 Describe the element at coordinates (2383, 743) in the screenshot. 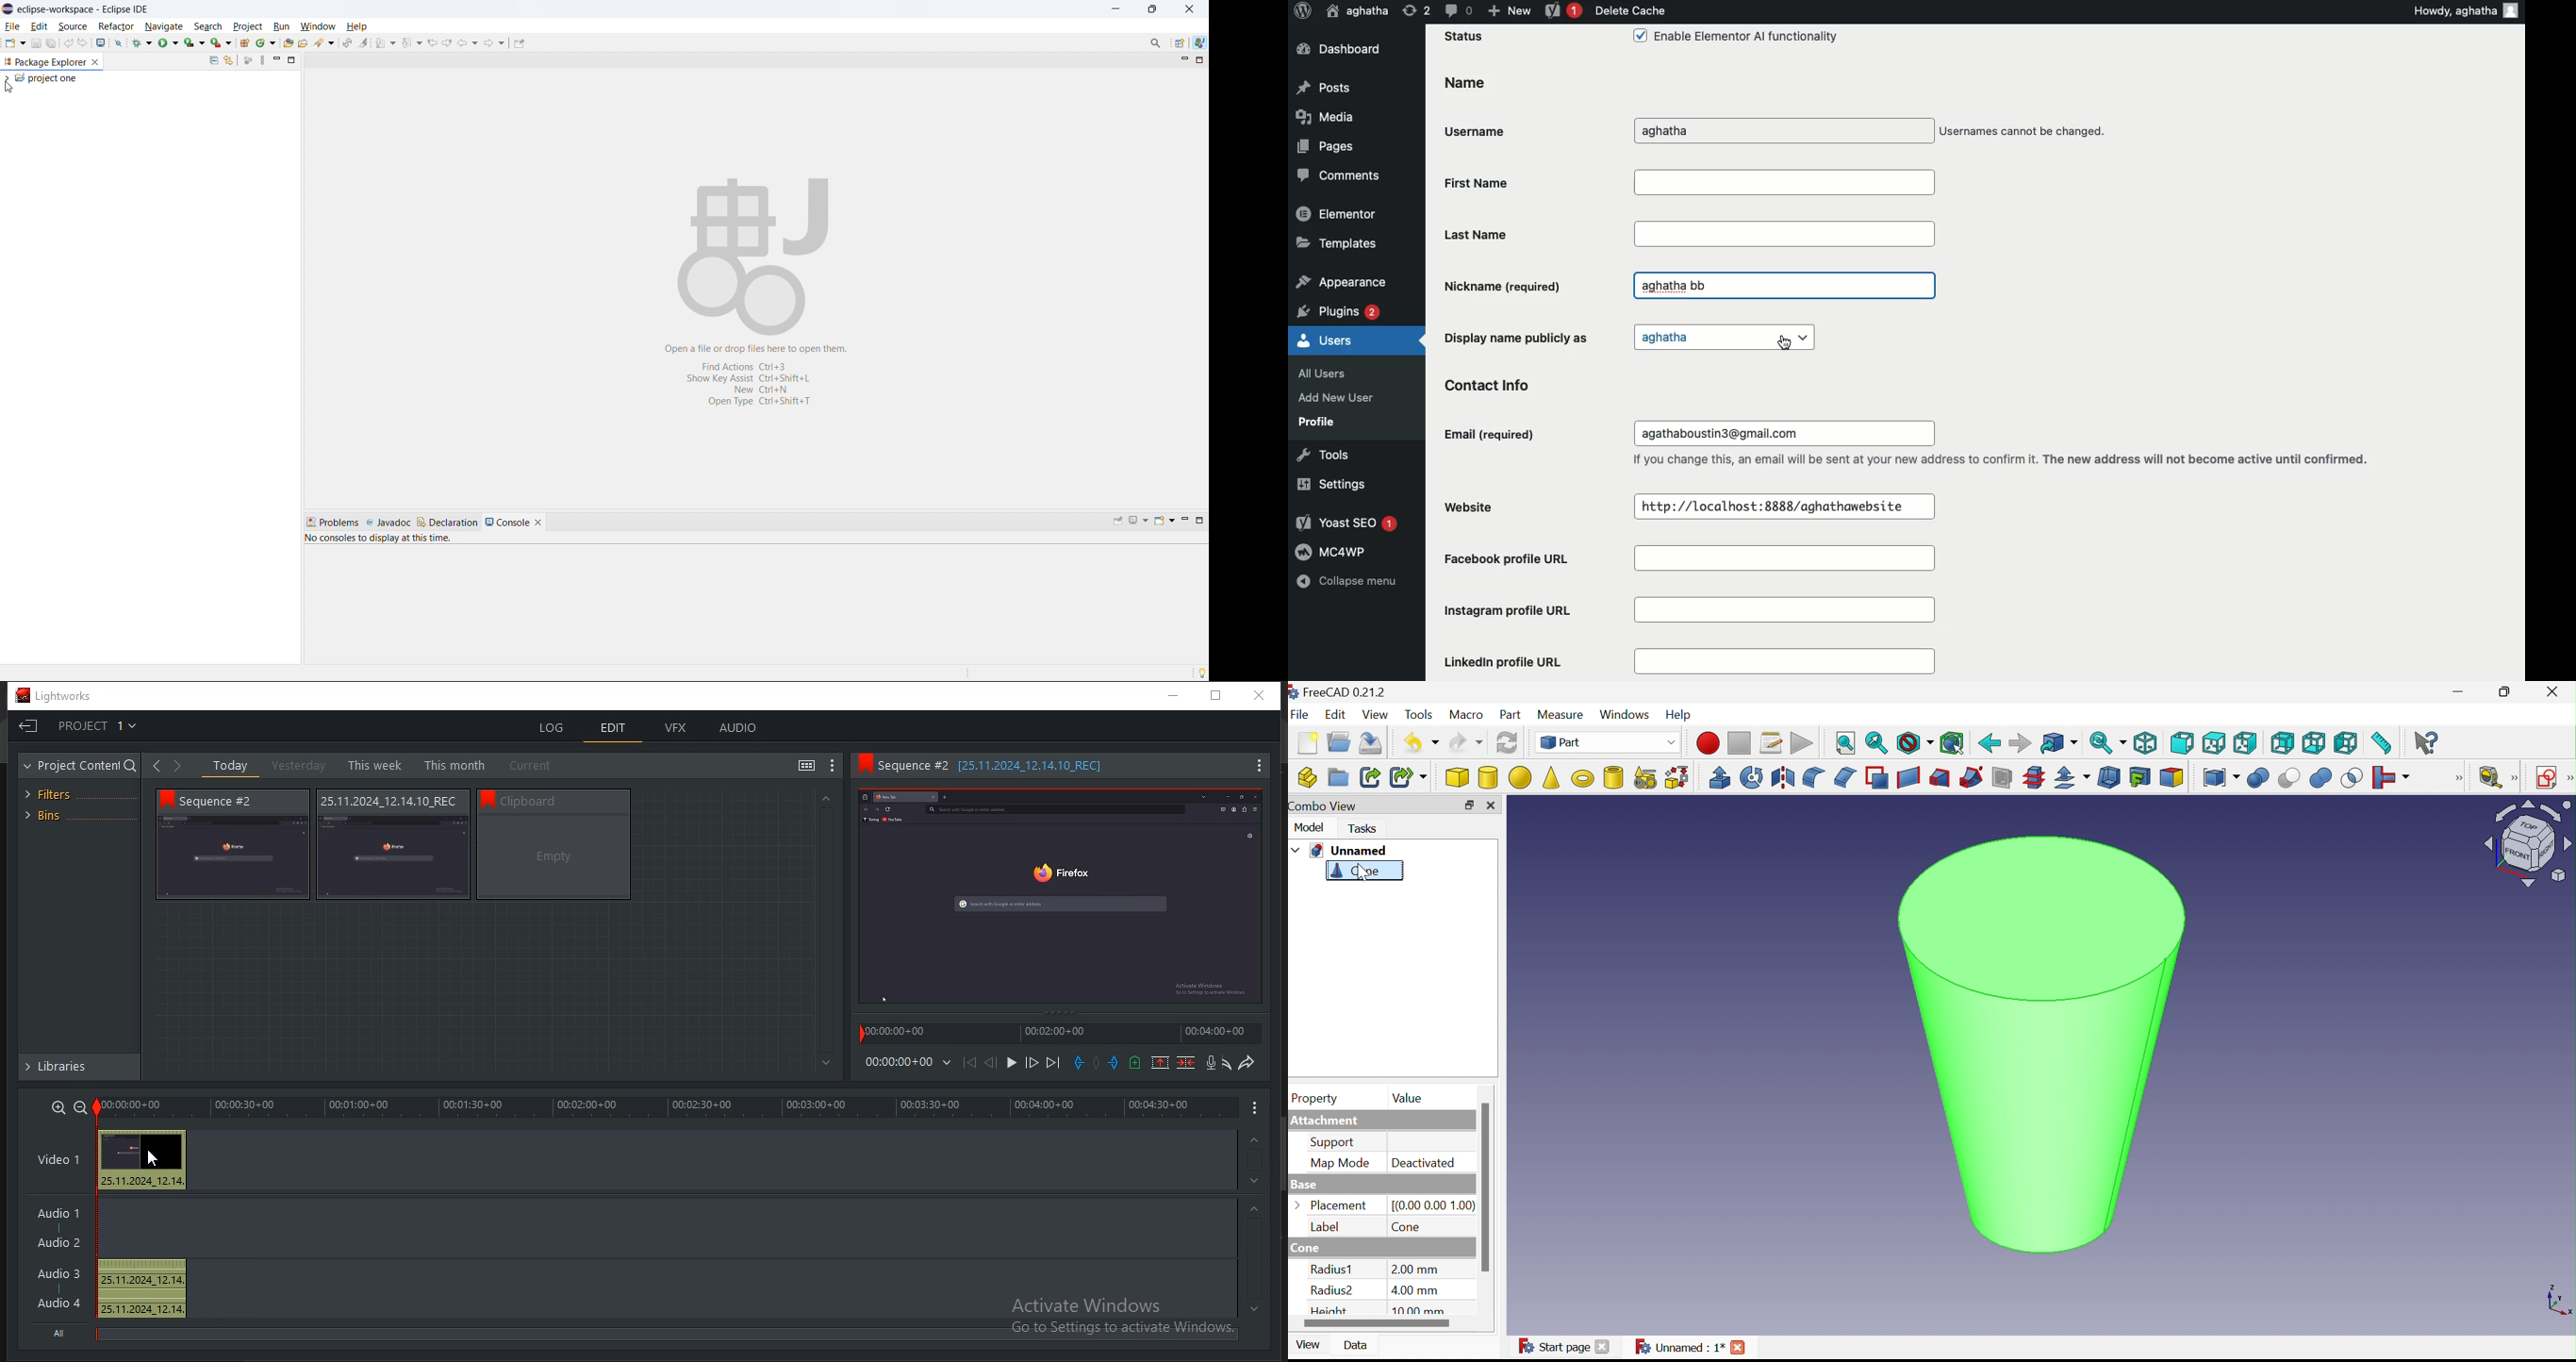

I see `Measure distance` at that location.